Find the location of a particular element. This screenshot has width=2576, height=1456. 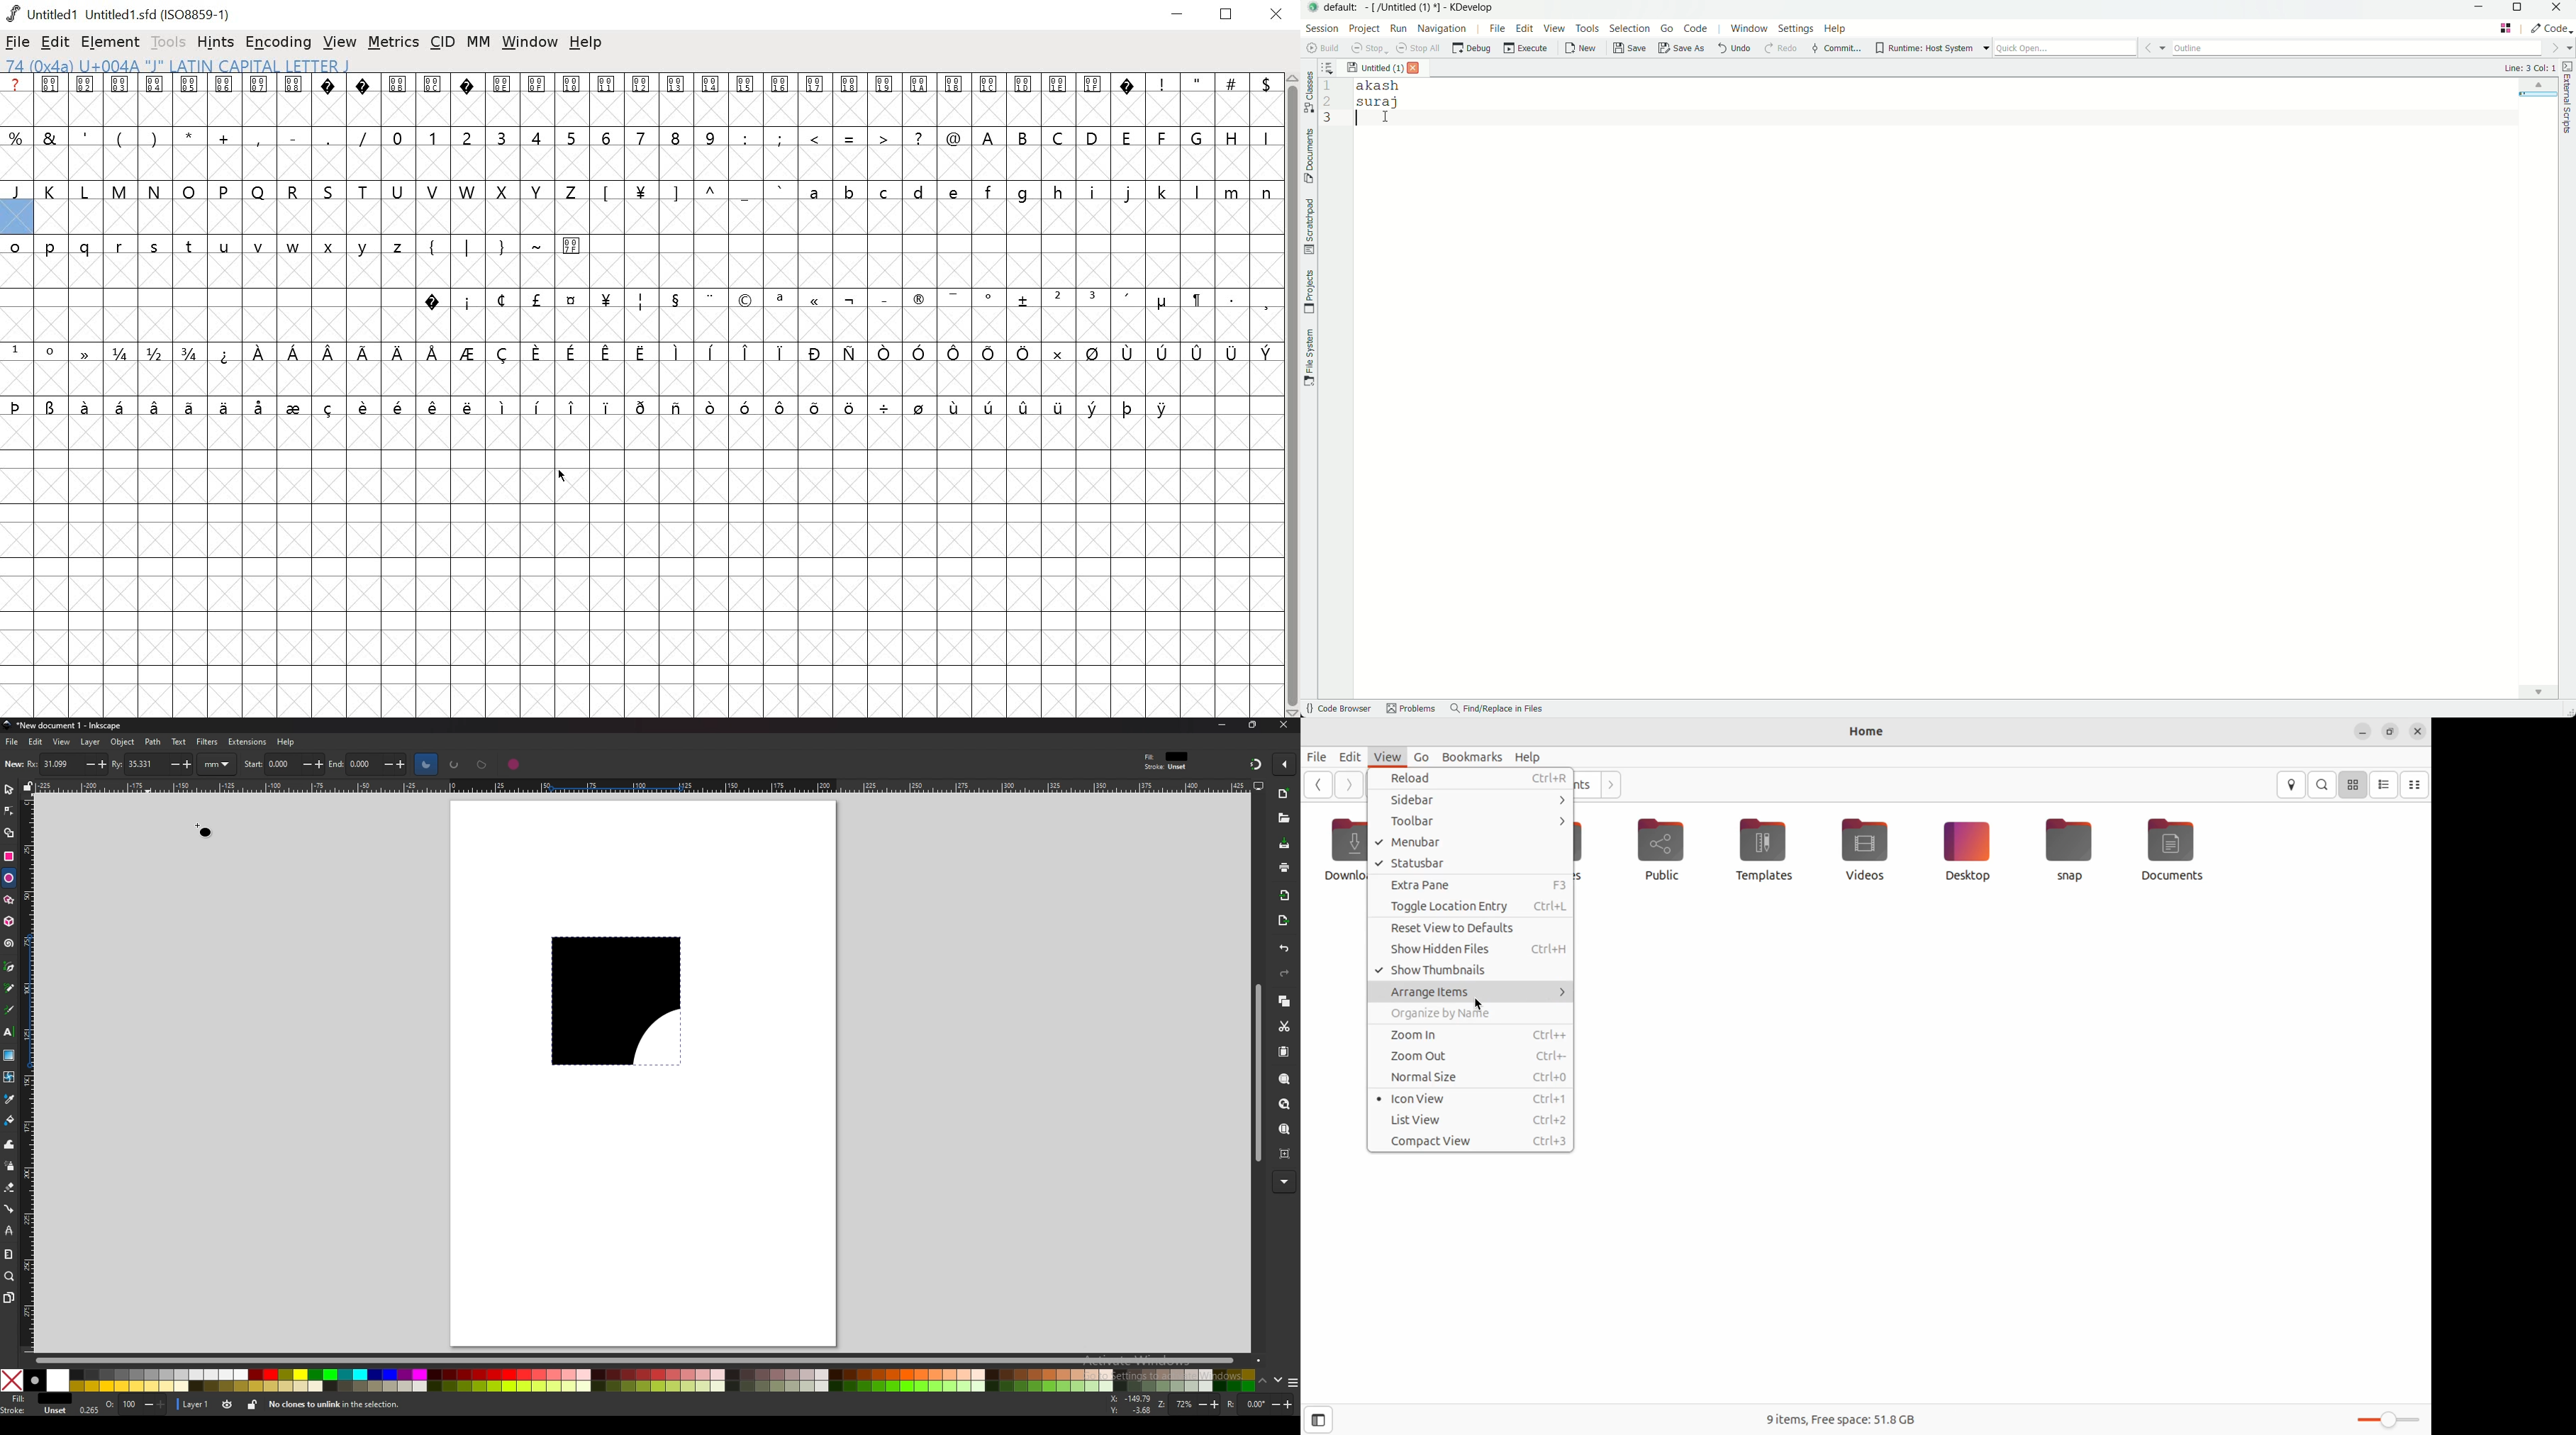

new is located at coordinates (13, 764).